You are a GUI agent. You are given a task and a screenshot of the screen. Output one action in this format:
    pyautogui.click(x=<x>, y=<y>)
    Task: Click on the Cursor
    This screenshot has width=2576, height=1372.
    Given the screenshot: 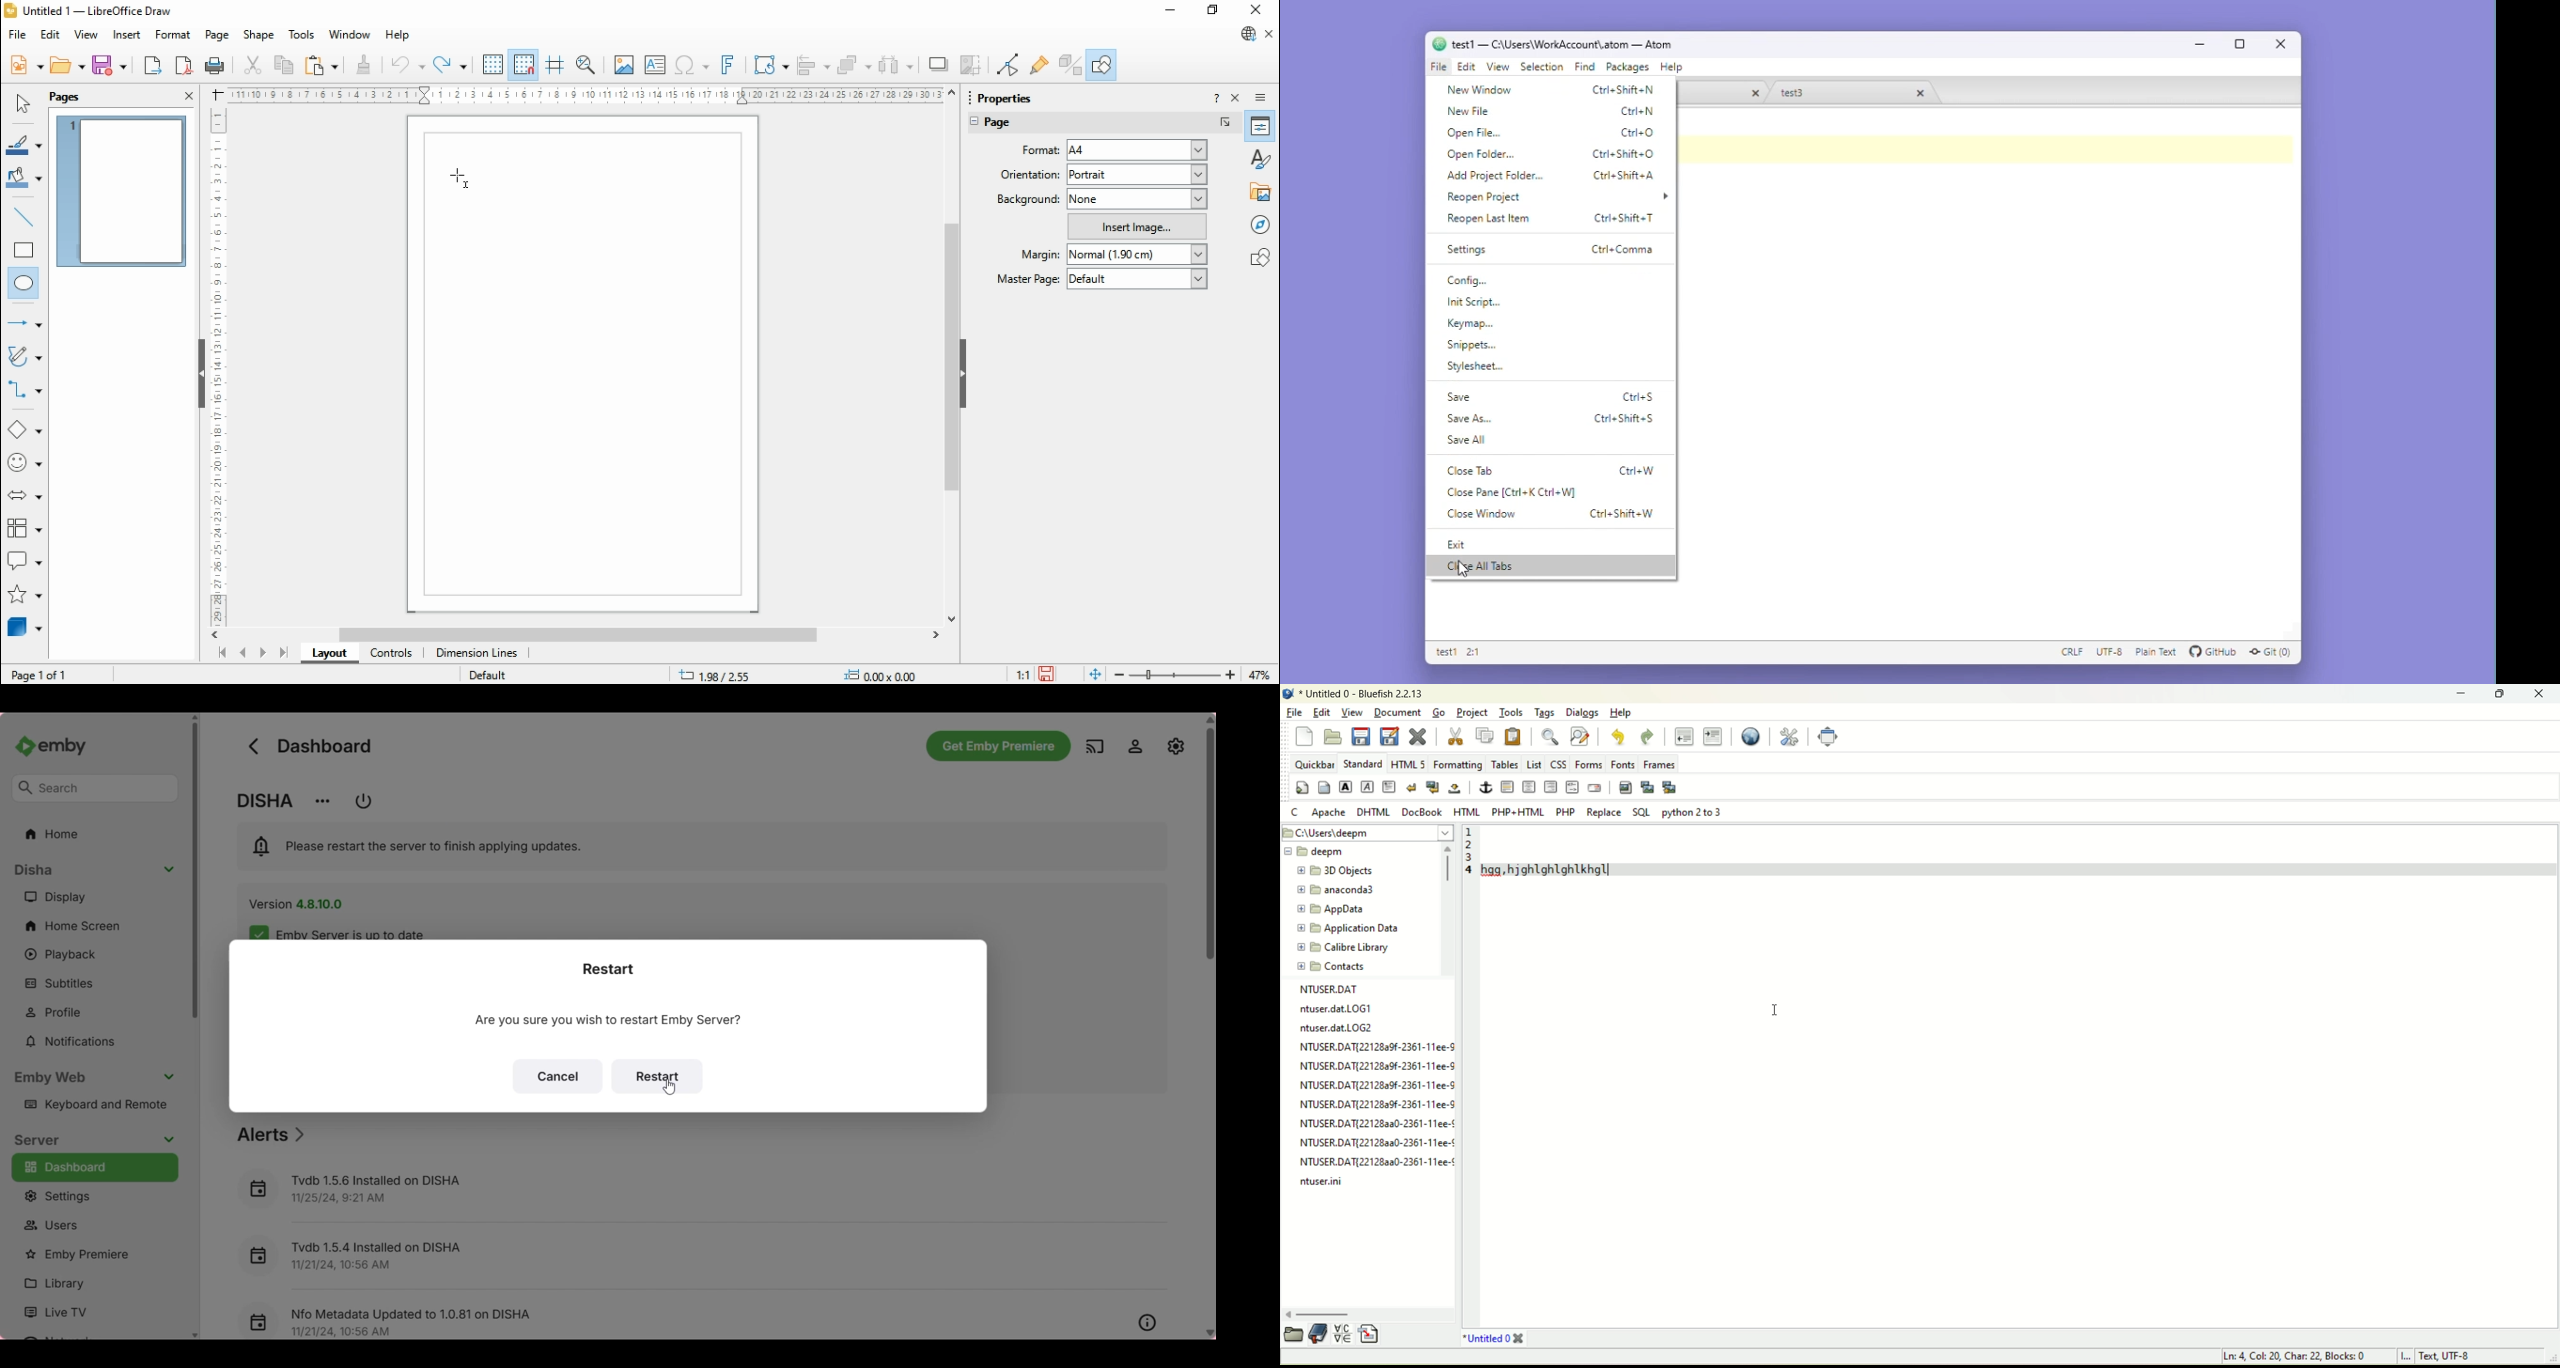 What is the action you would take?
    pyautogui.click(x=456, y=175)
    